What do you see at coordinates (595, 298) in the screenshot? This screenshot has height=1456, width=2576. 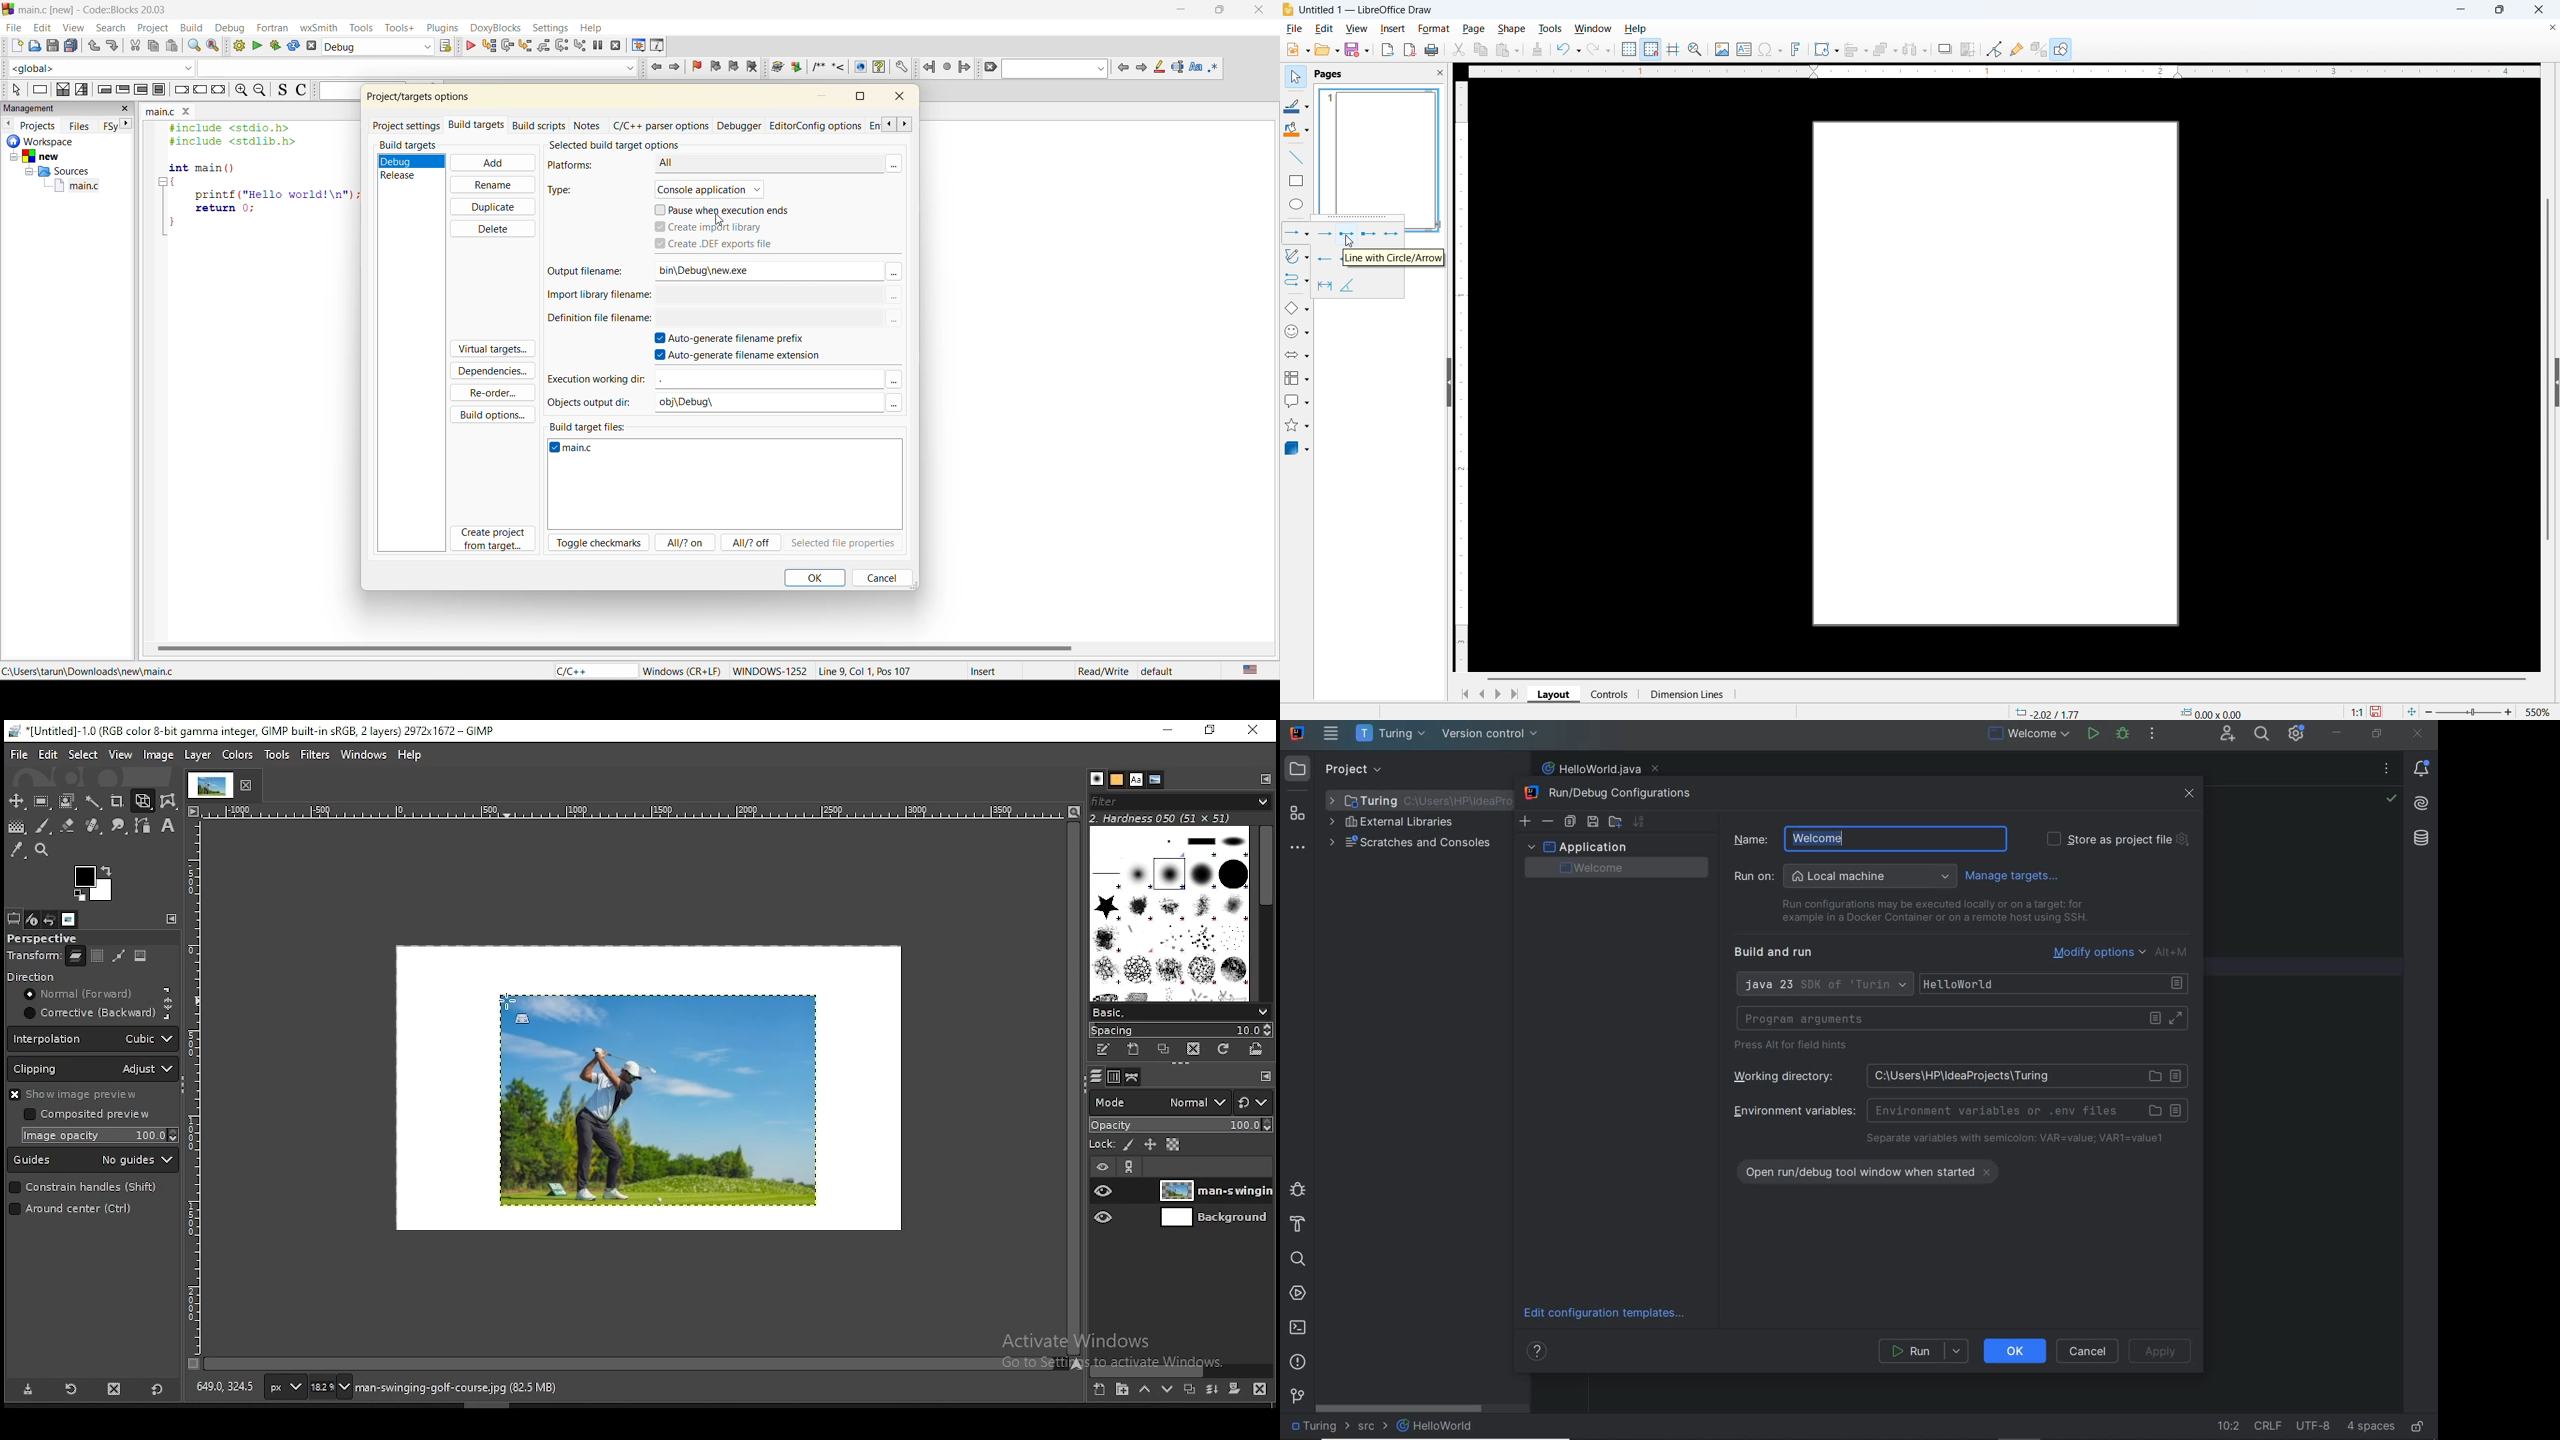 I see `import library filename` at bounding box center [595, 298].